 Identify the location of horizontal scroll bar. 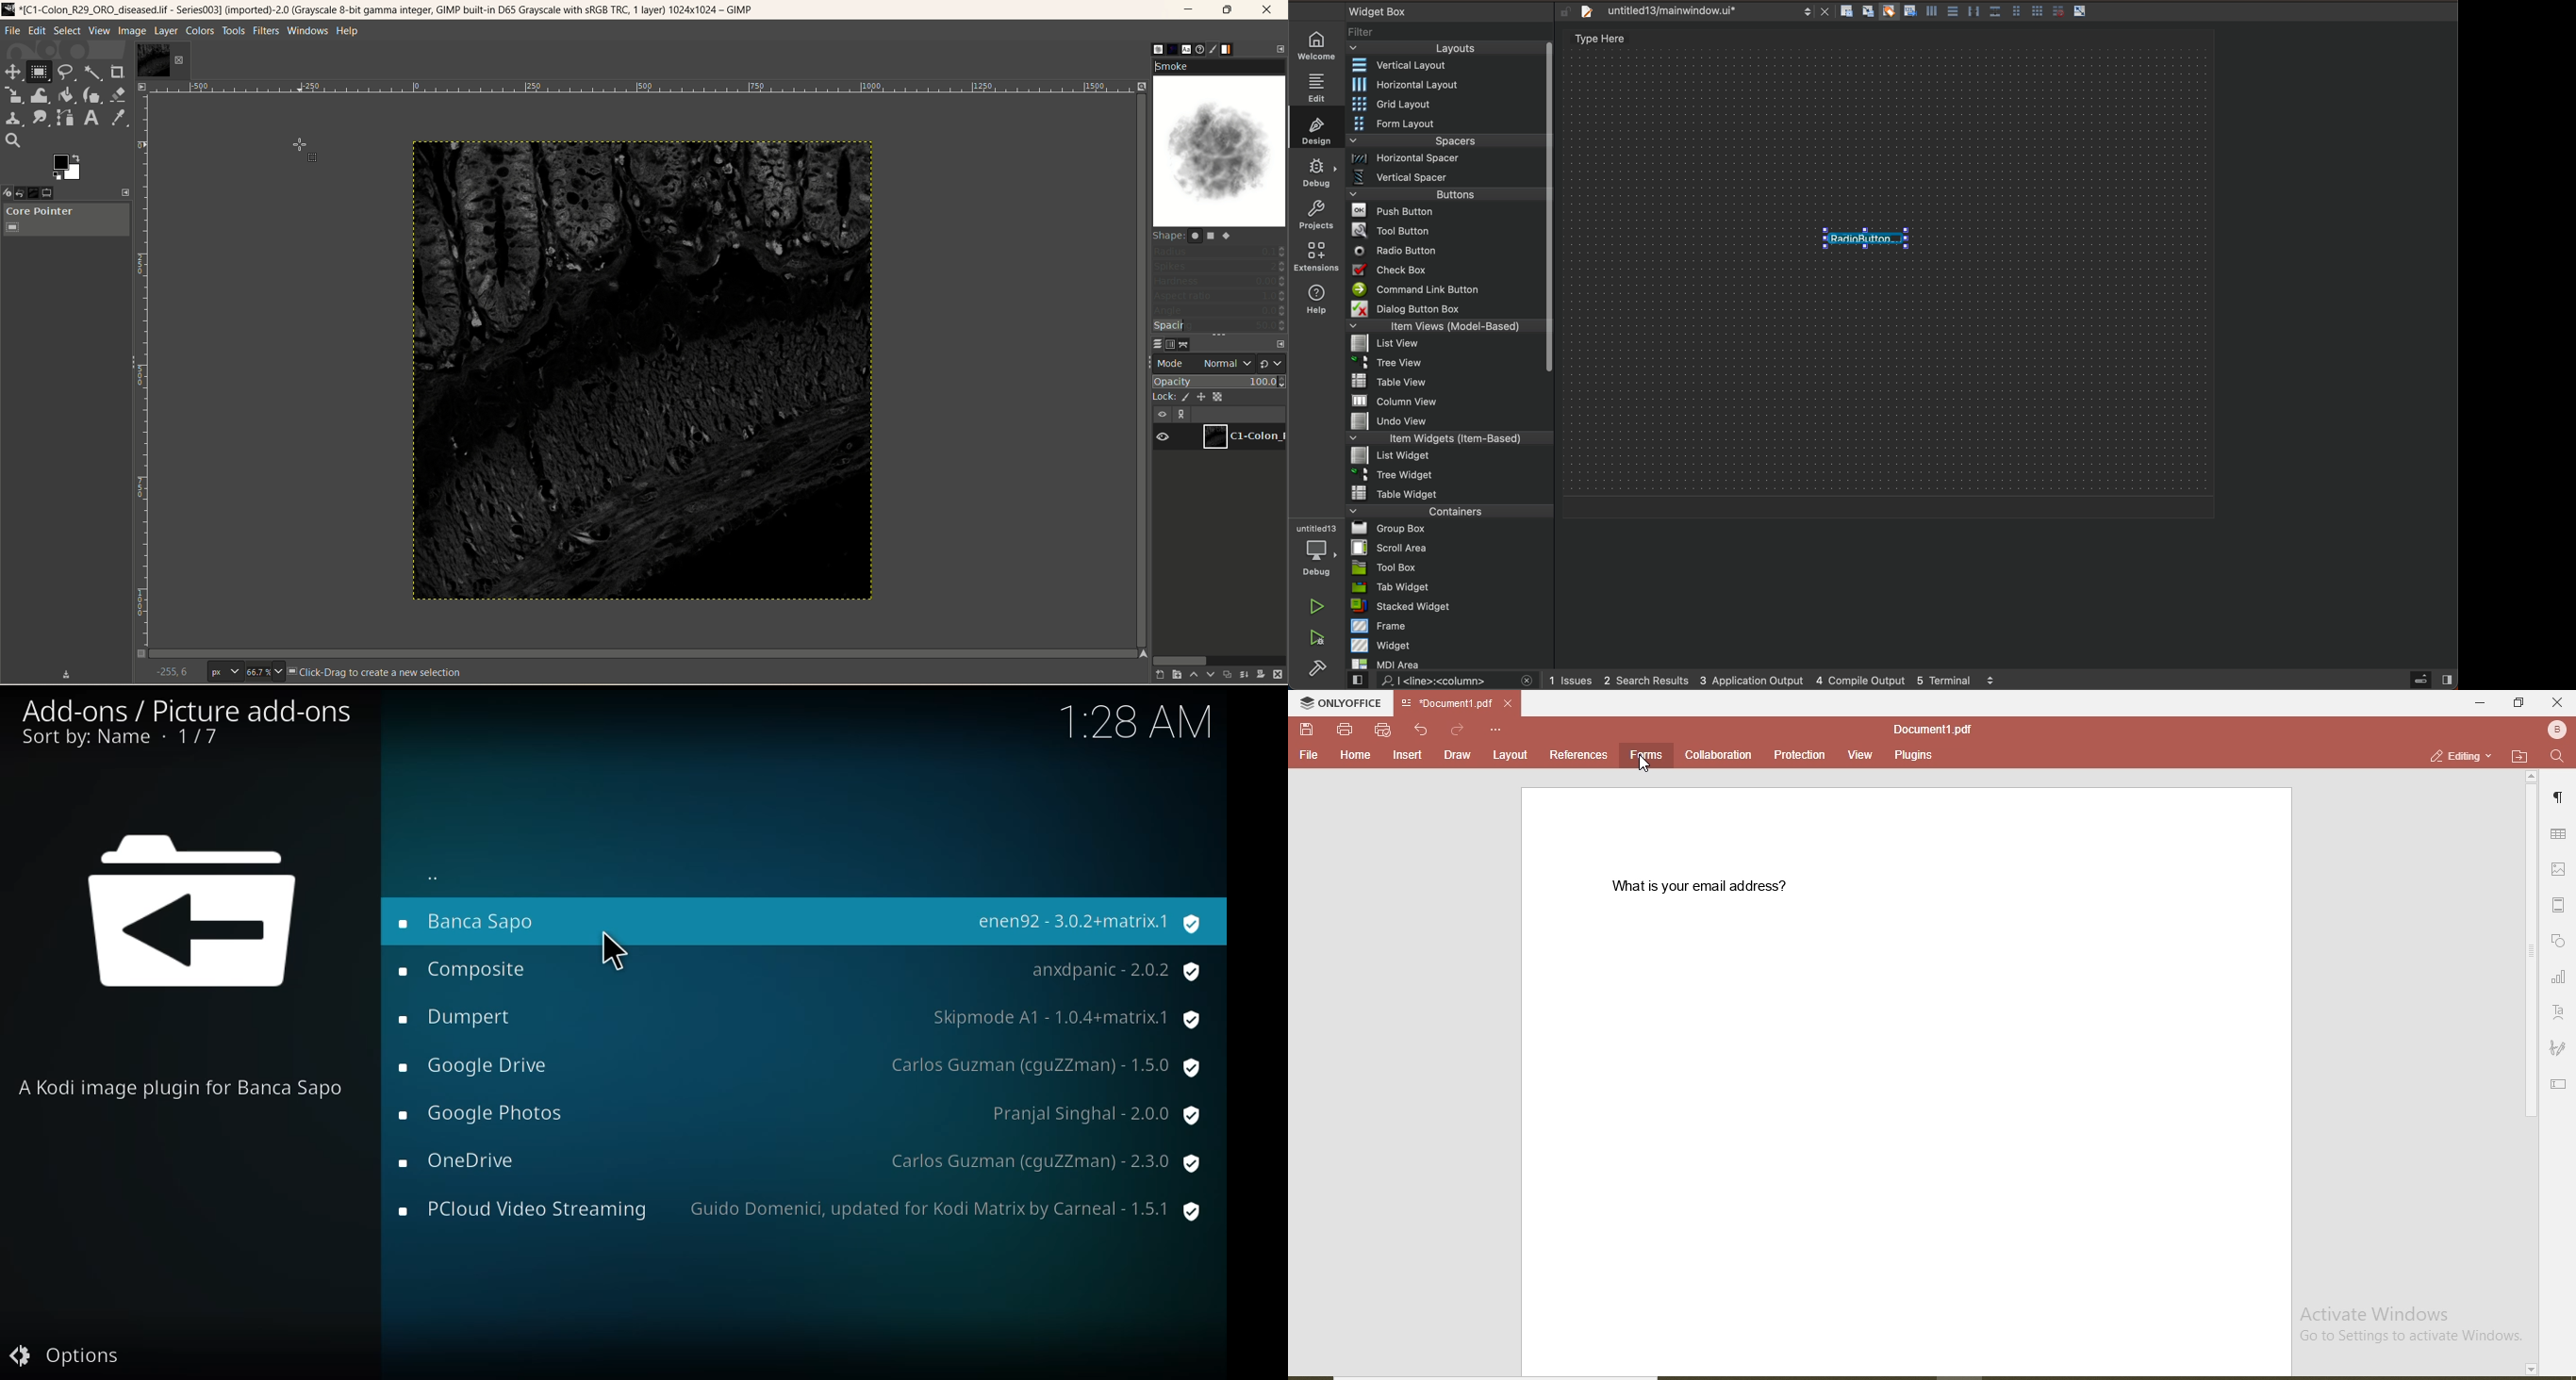
(1510, 1374).